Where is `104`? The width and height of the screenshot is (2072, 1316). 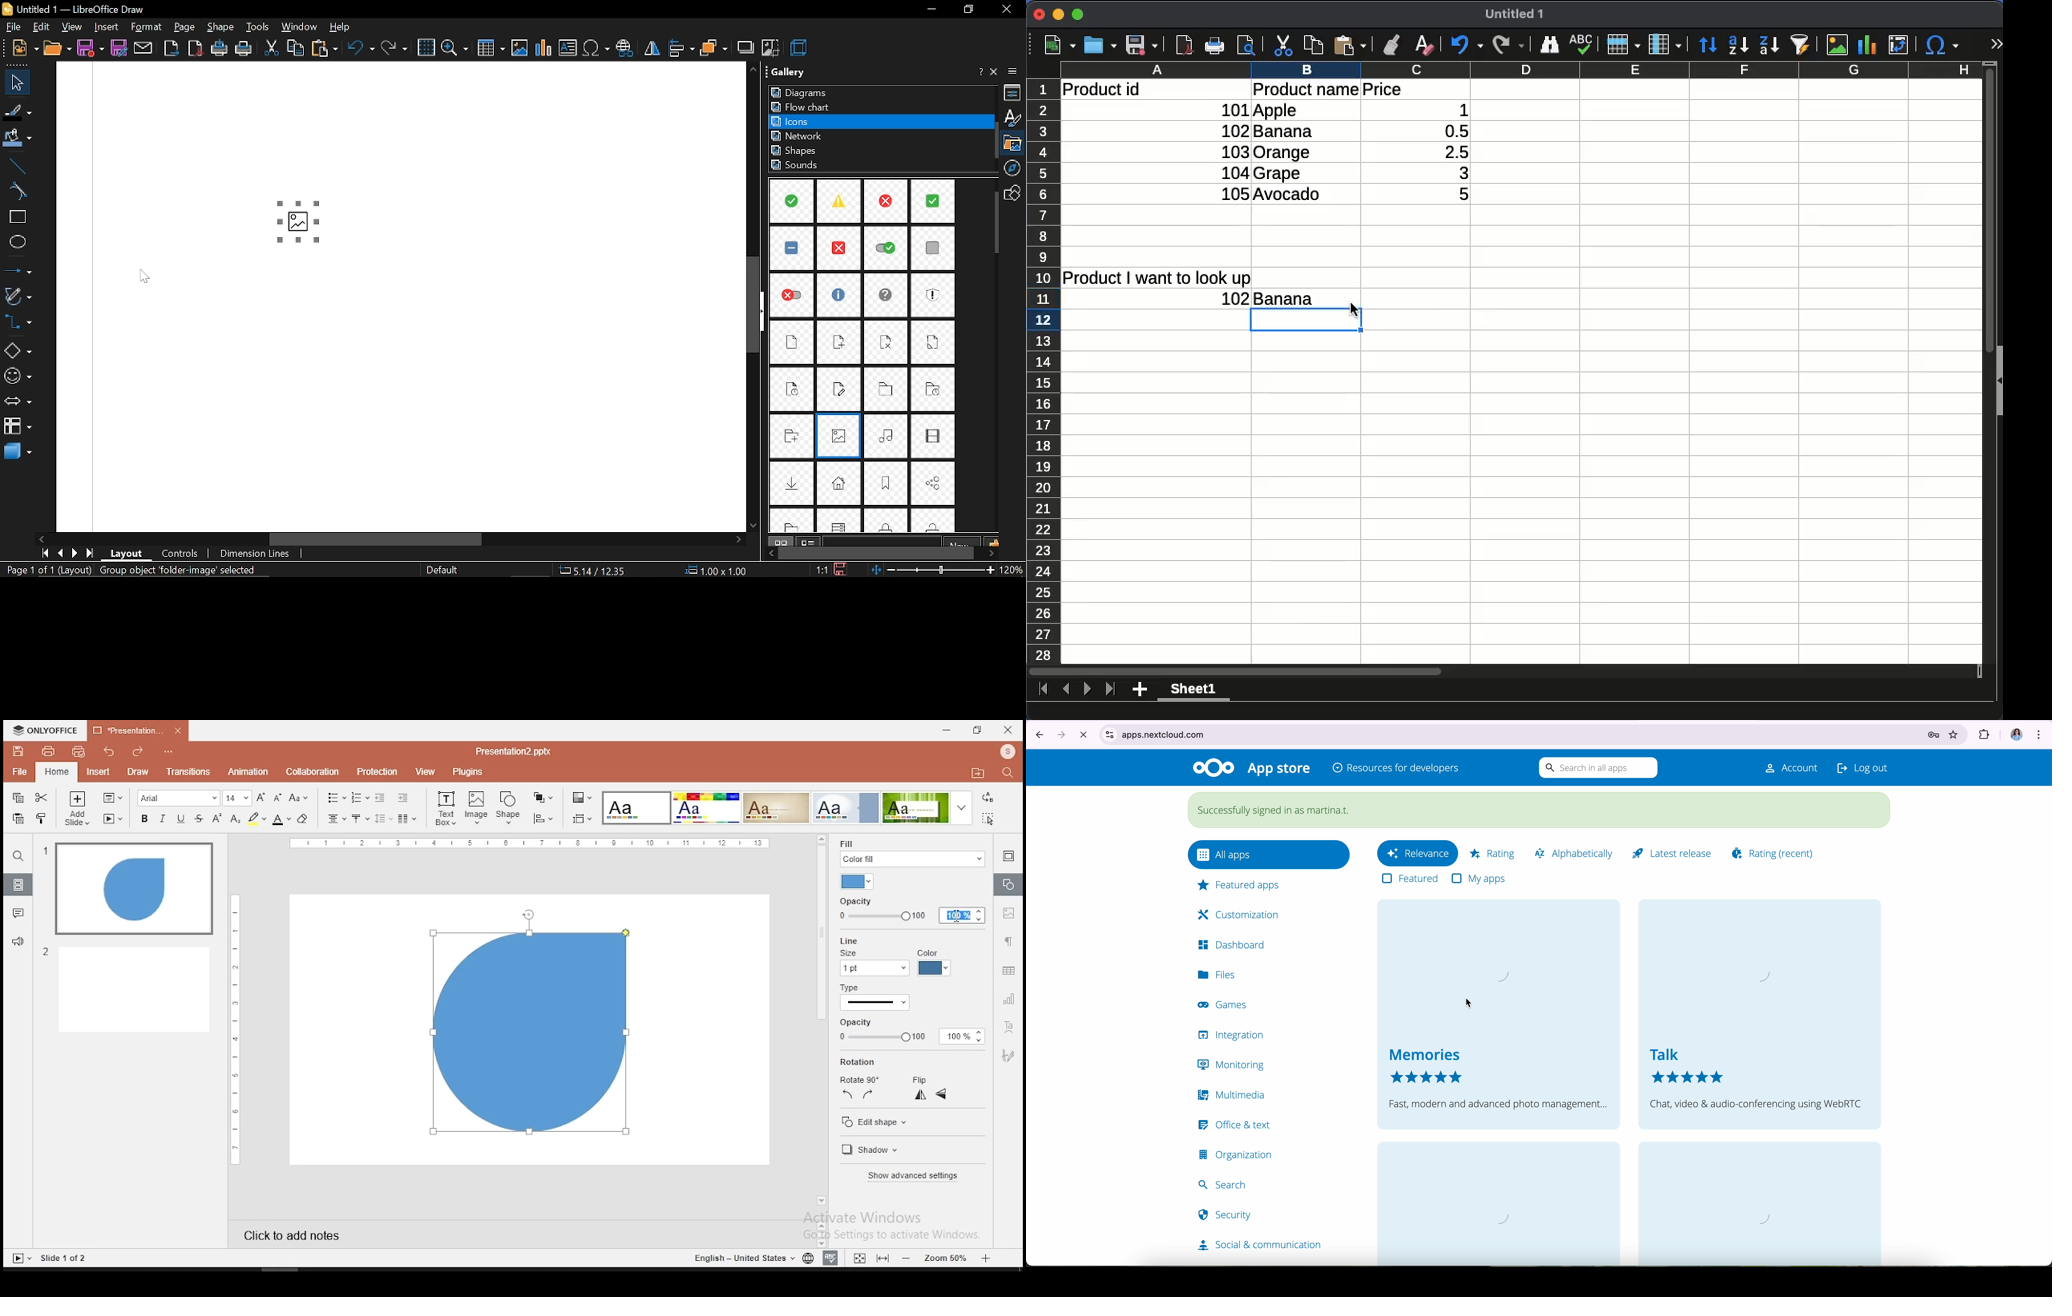 104 is located at coordinates (1236, 173).